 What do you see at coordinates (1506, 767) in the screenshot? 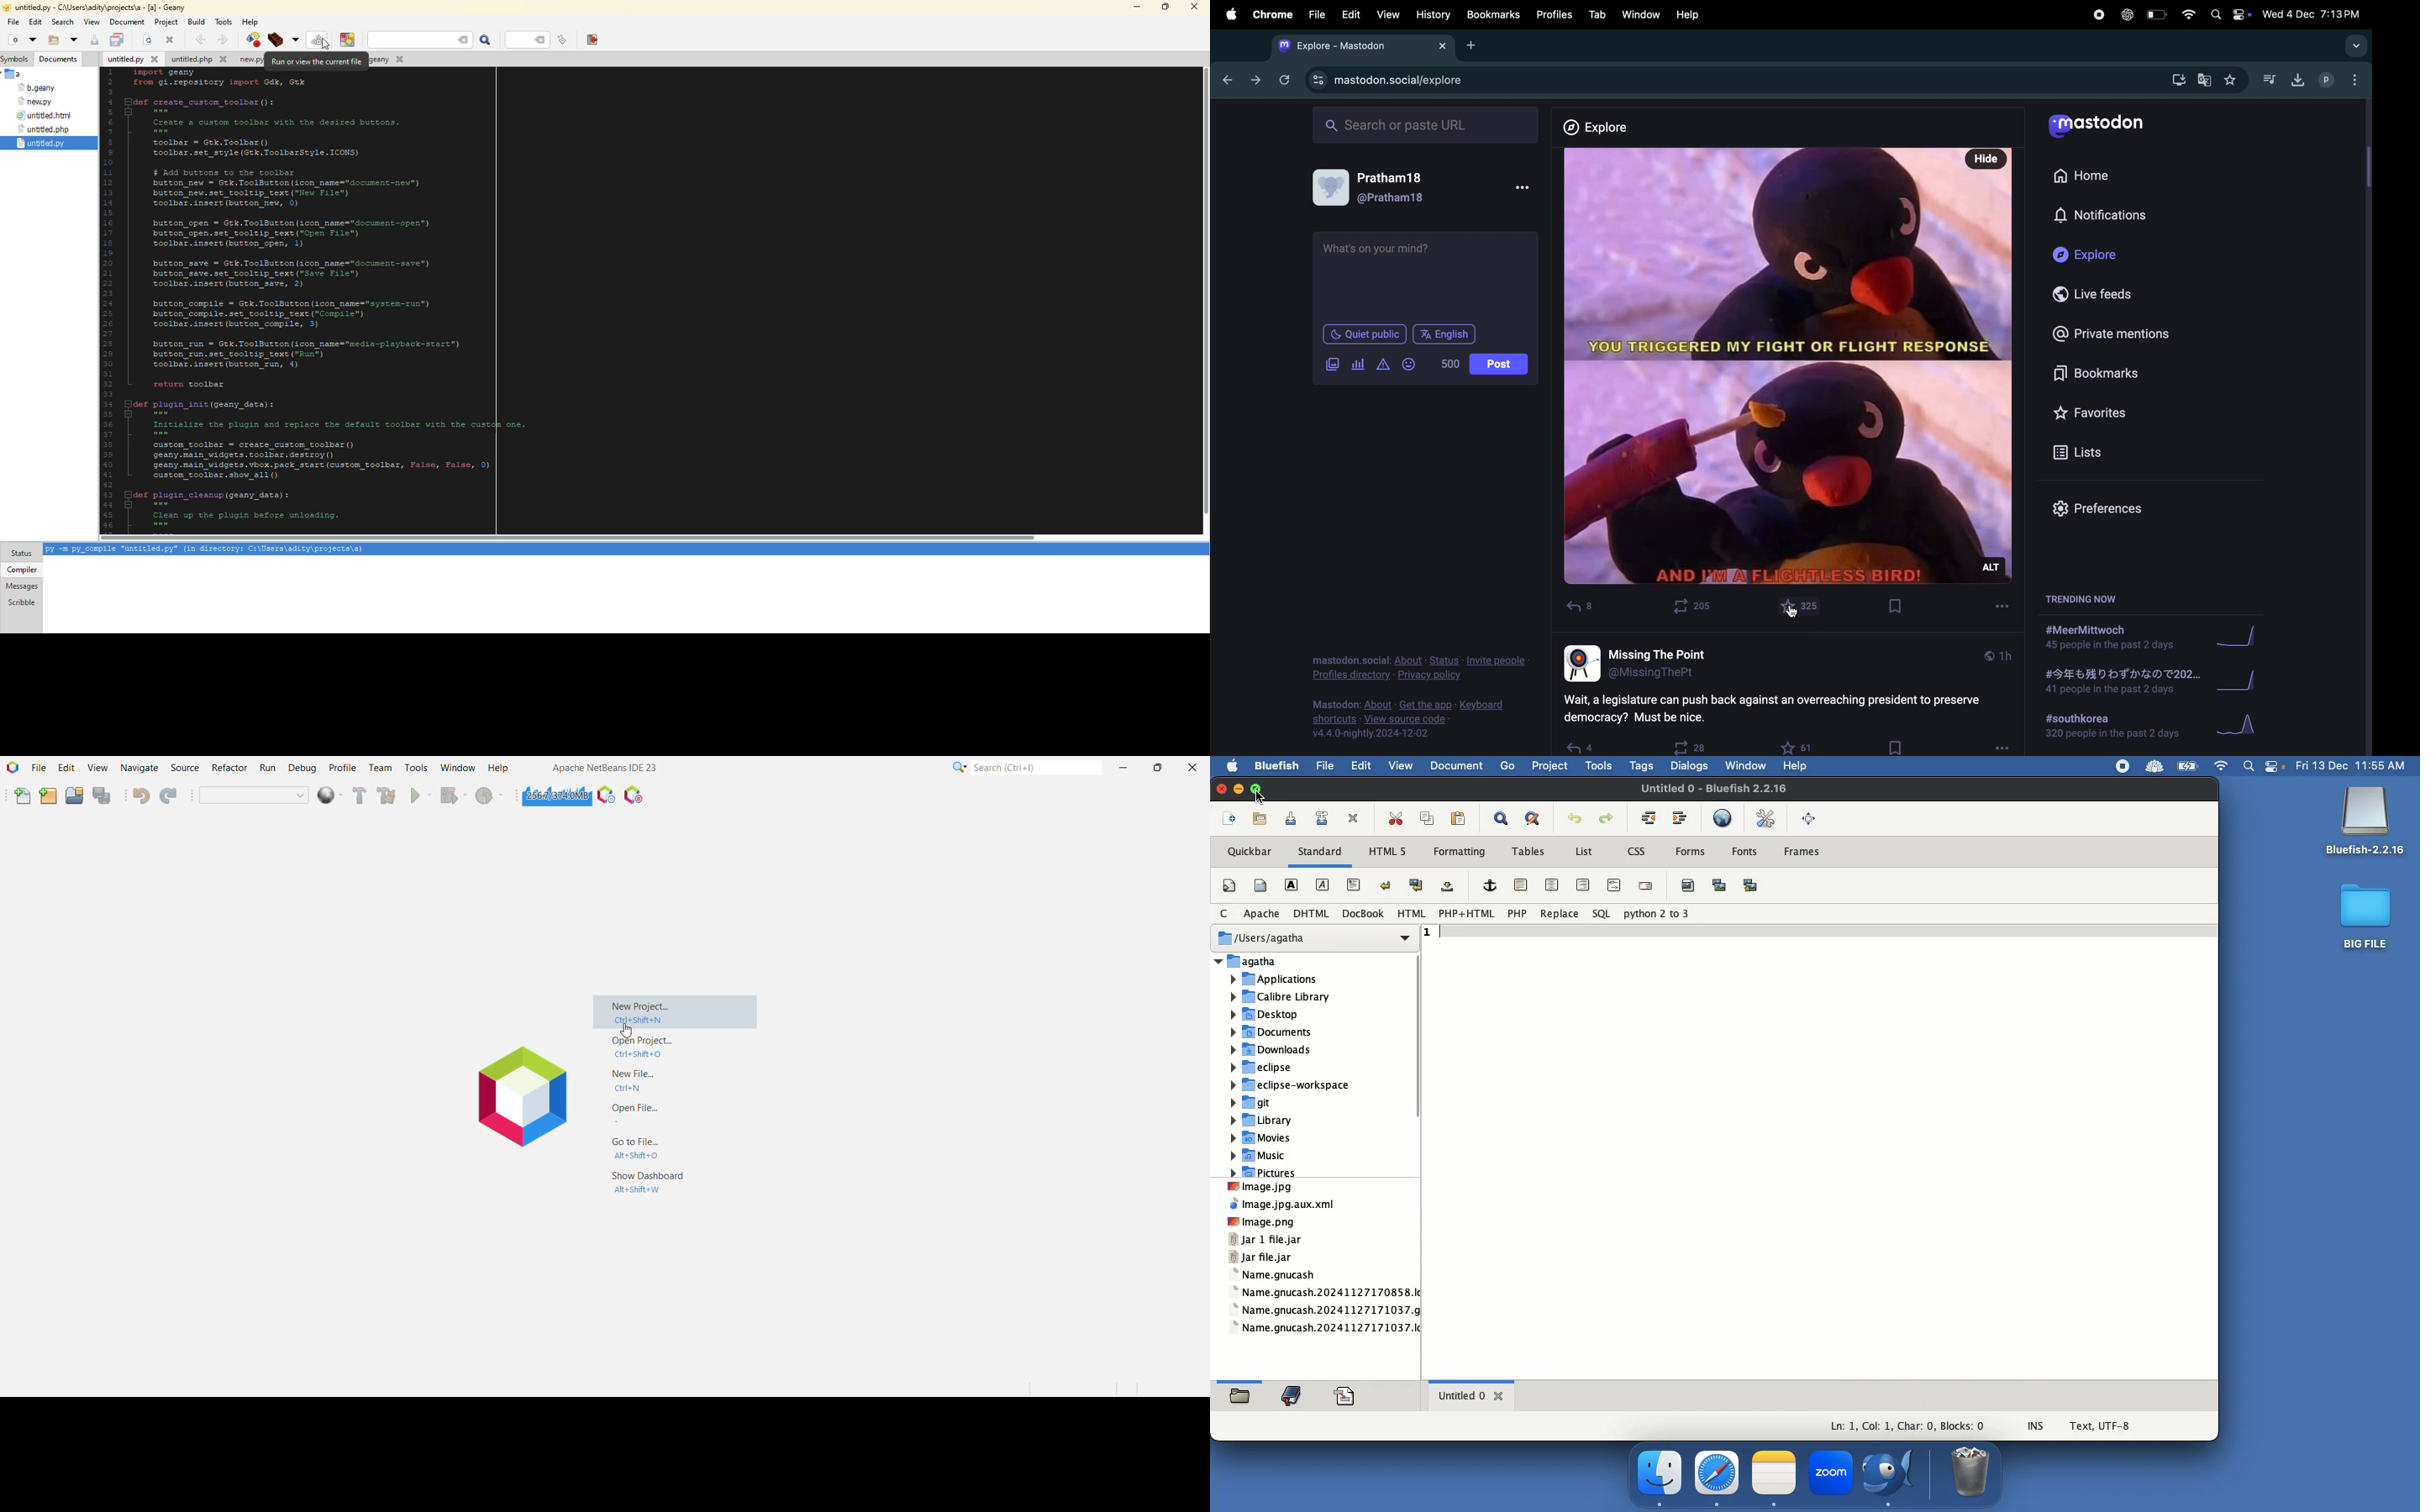
I see `Go` at bounding box center [1506, 767].